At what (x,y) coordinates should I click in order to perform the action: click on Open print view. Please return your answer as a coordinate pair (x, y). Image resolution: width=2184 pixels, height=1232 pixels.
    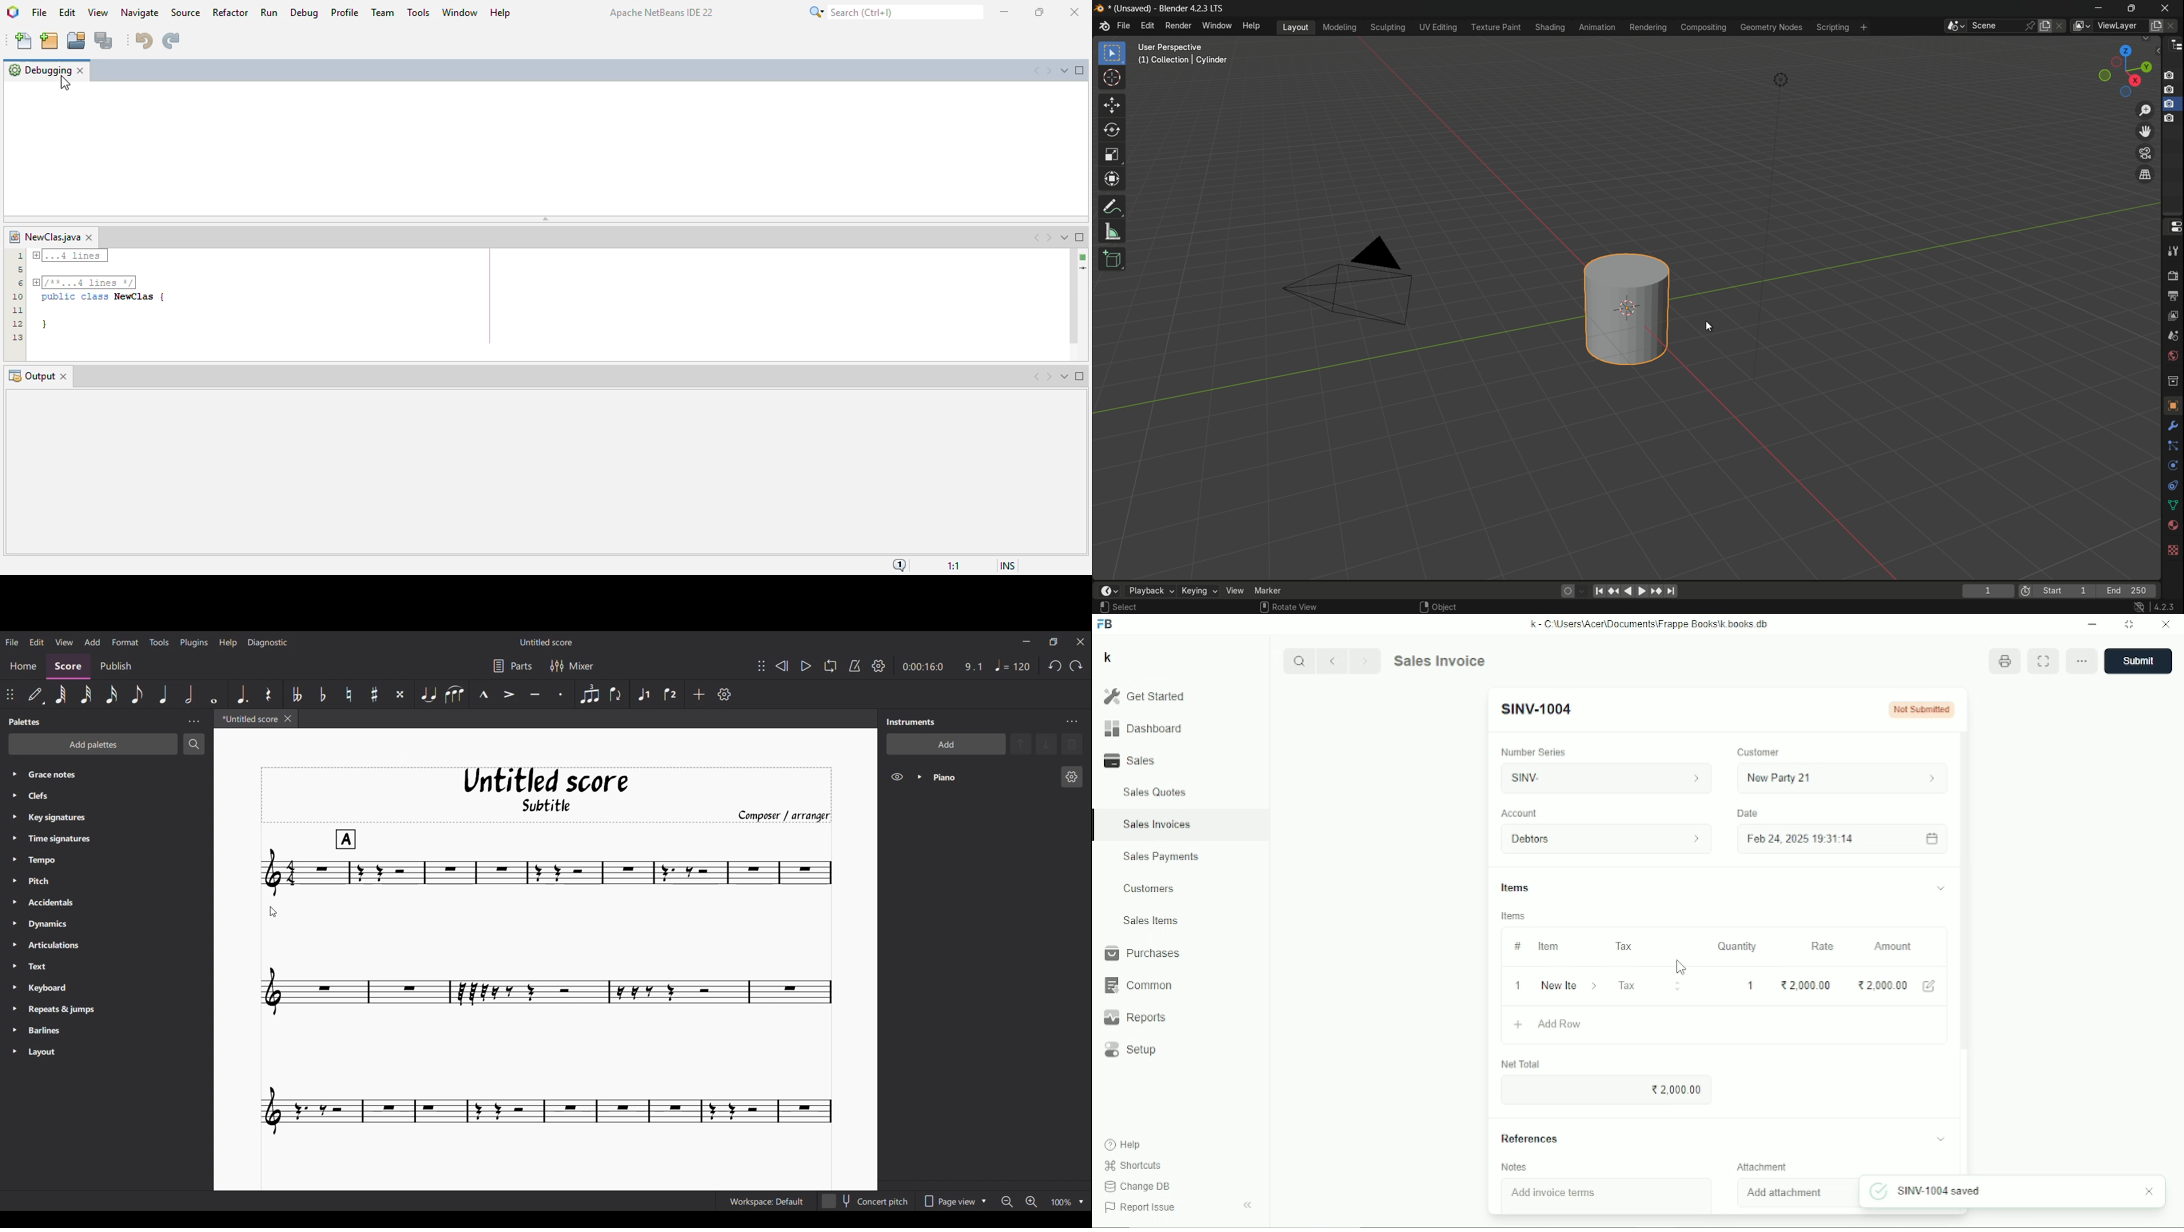
    Looking at the image, I should click on (2006, 660).